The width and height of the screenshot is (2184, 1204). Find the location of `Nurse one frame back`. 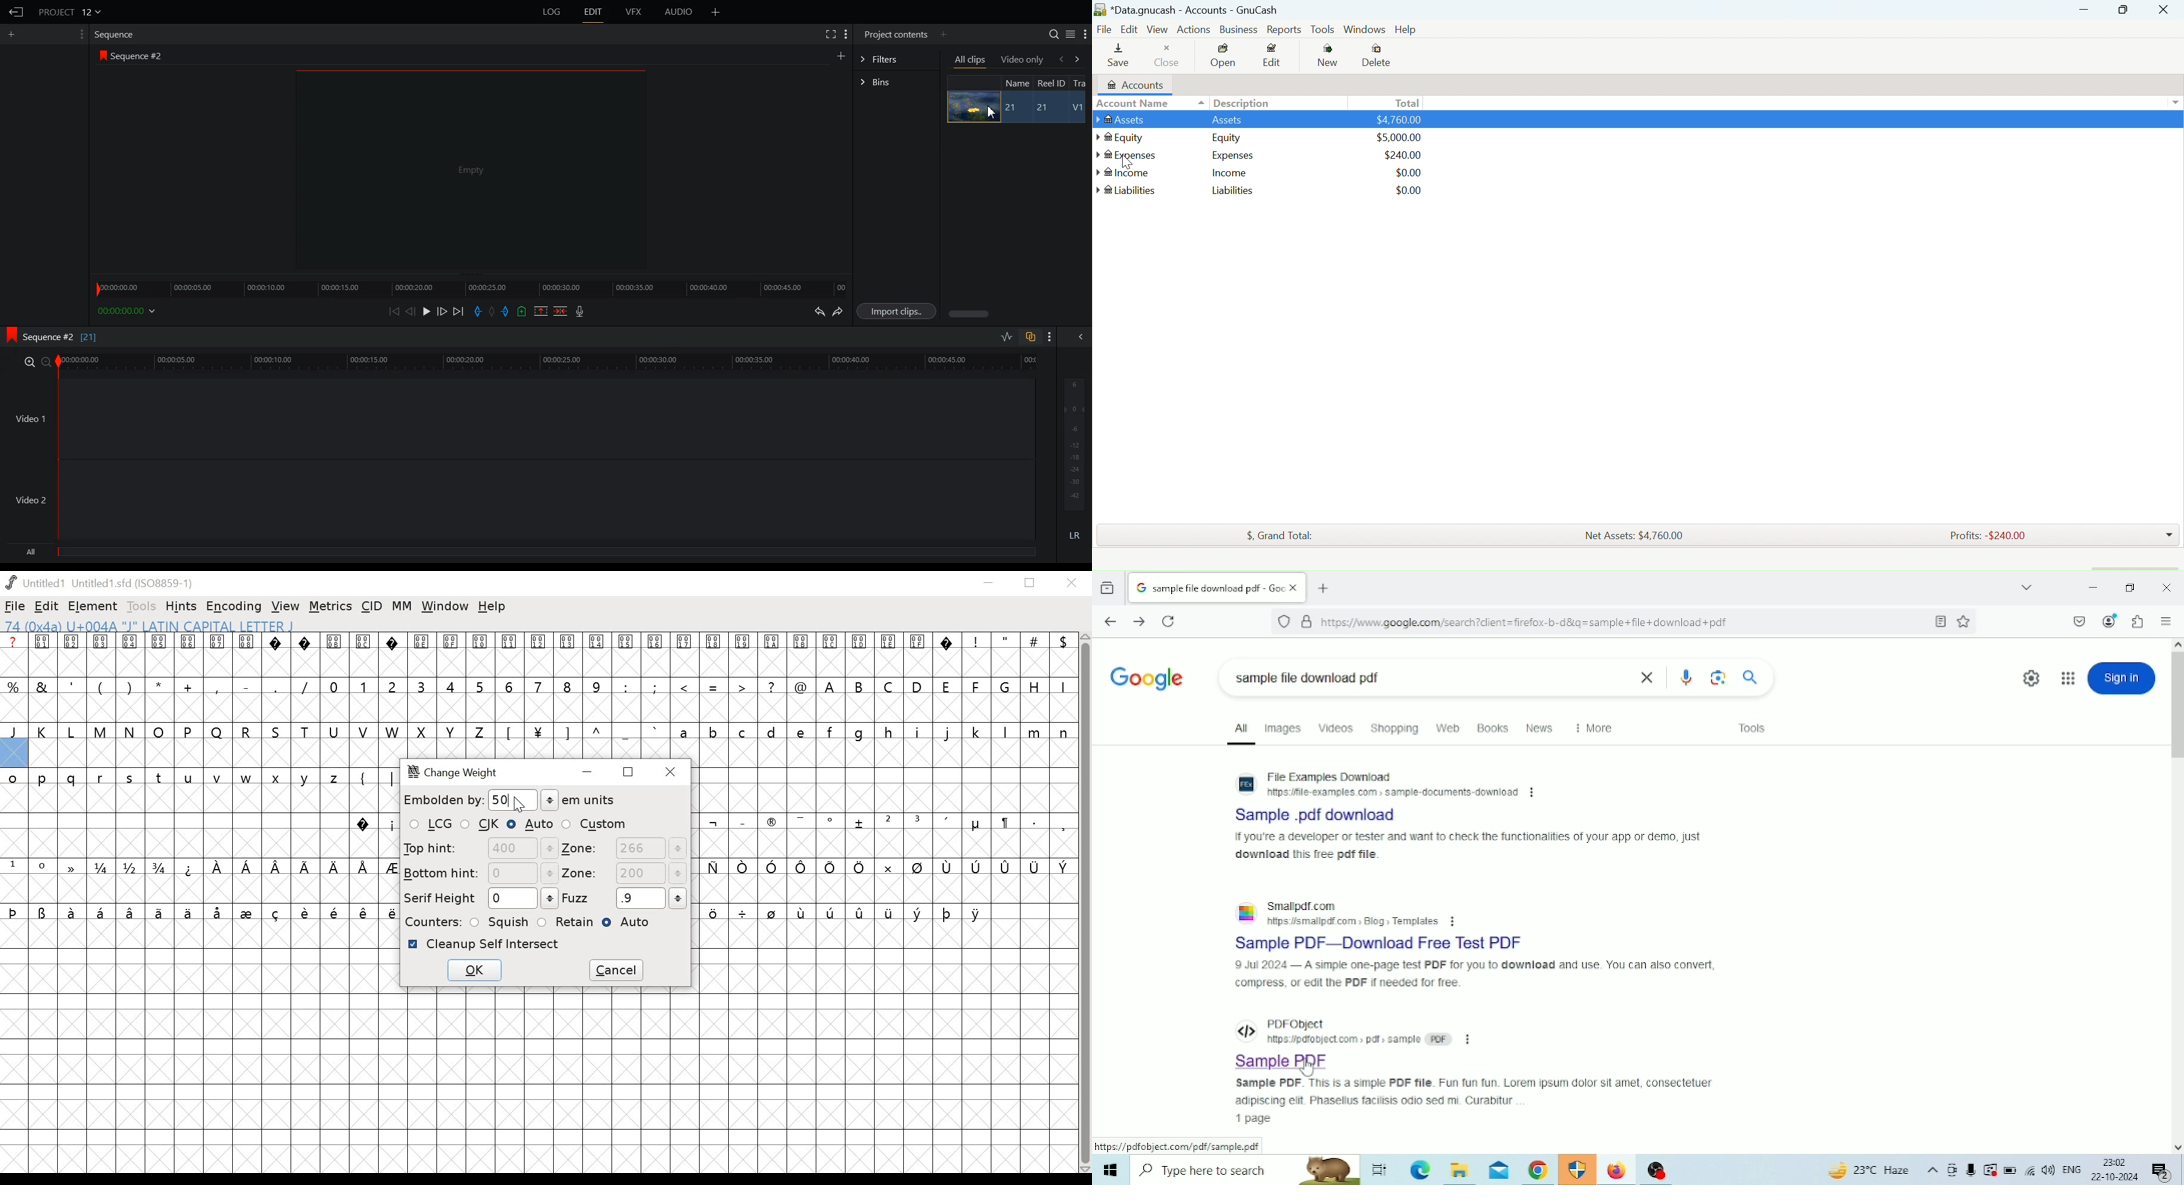

Nurse one frame back is located at coordinates (411, 311).